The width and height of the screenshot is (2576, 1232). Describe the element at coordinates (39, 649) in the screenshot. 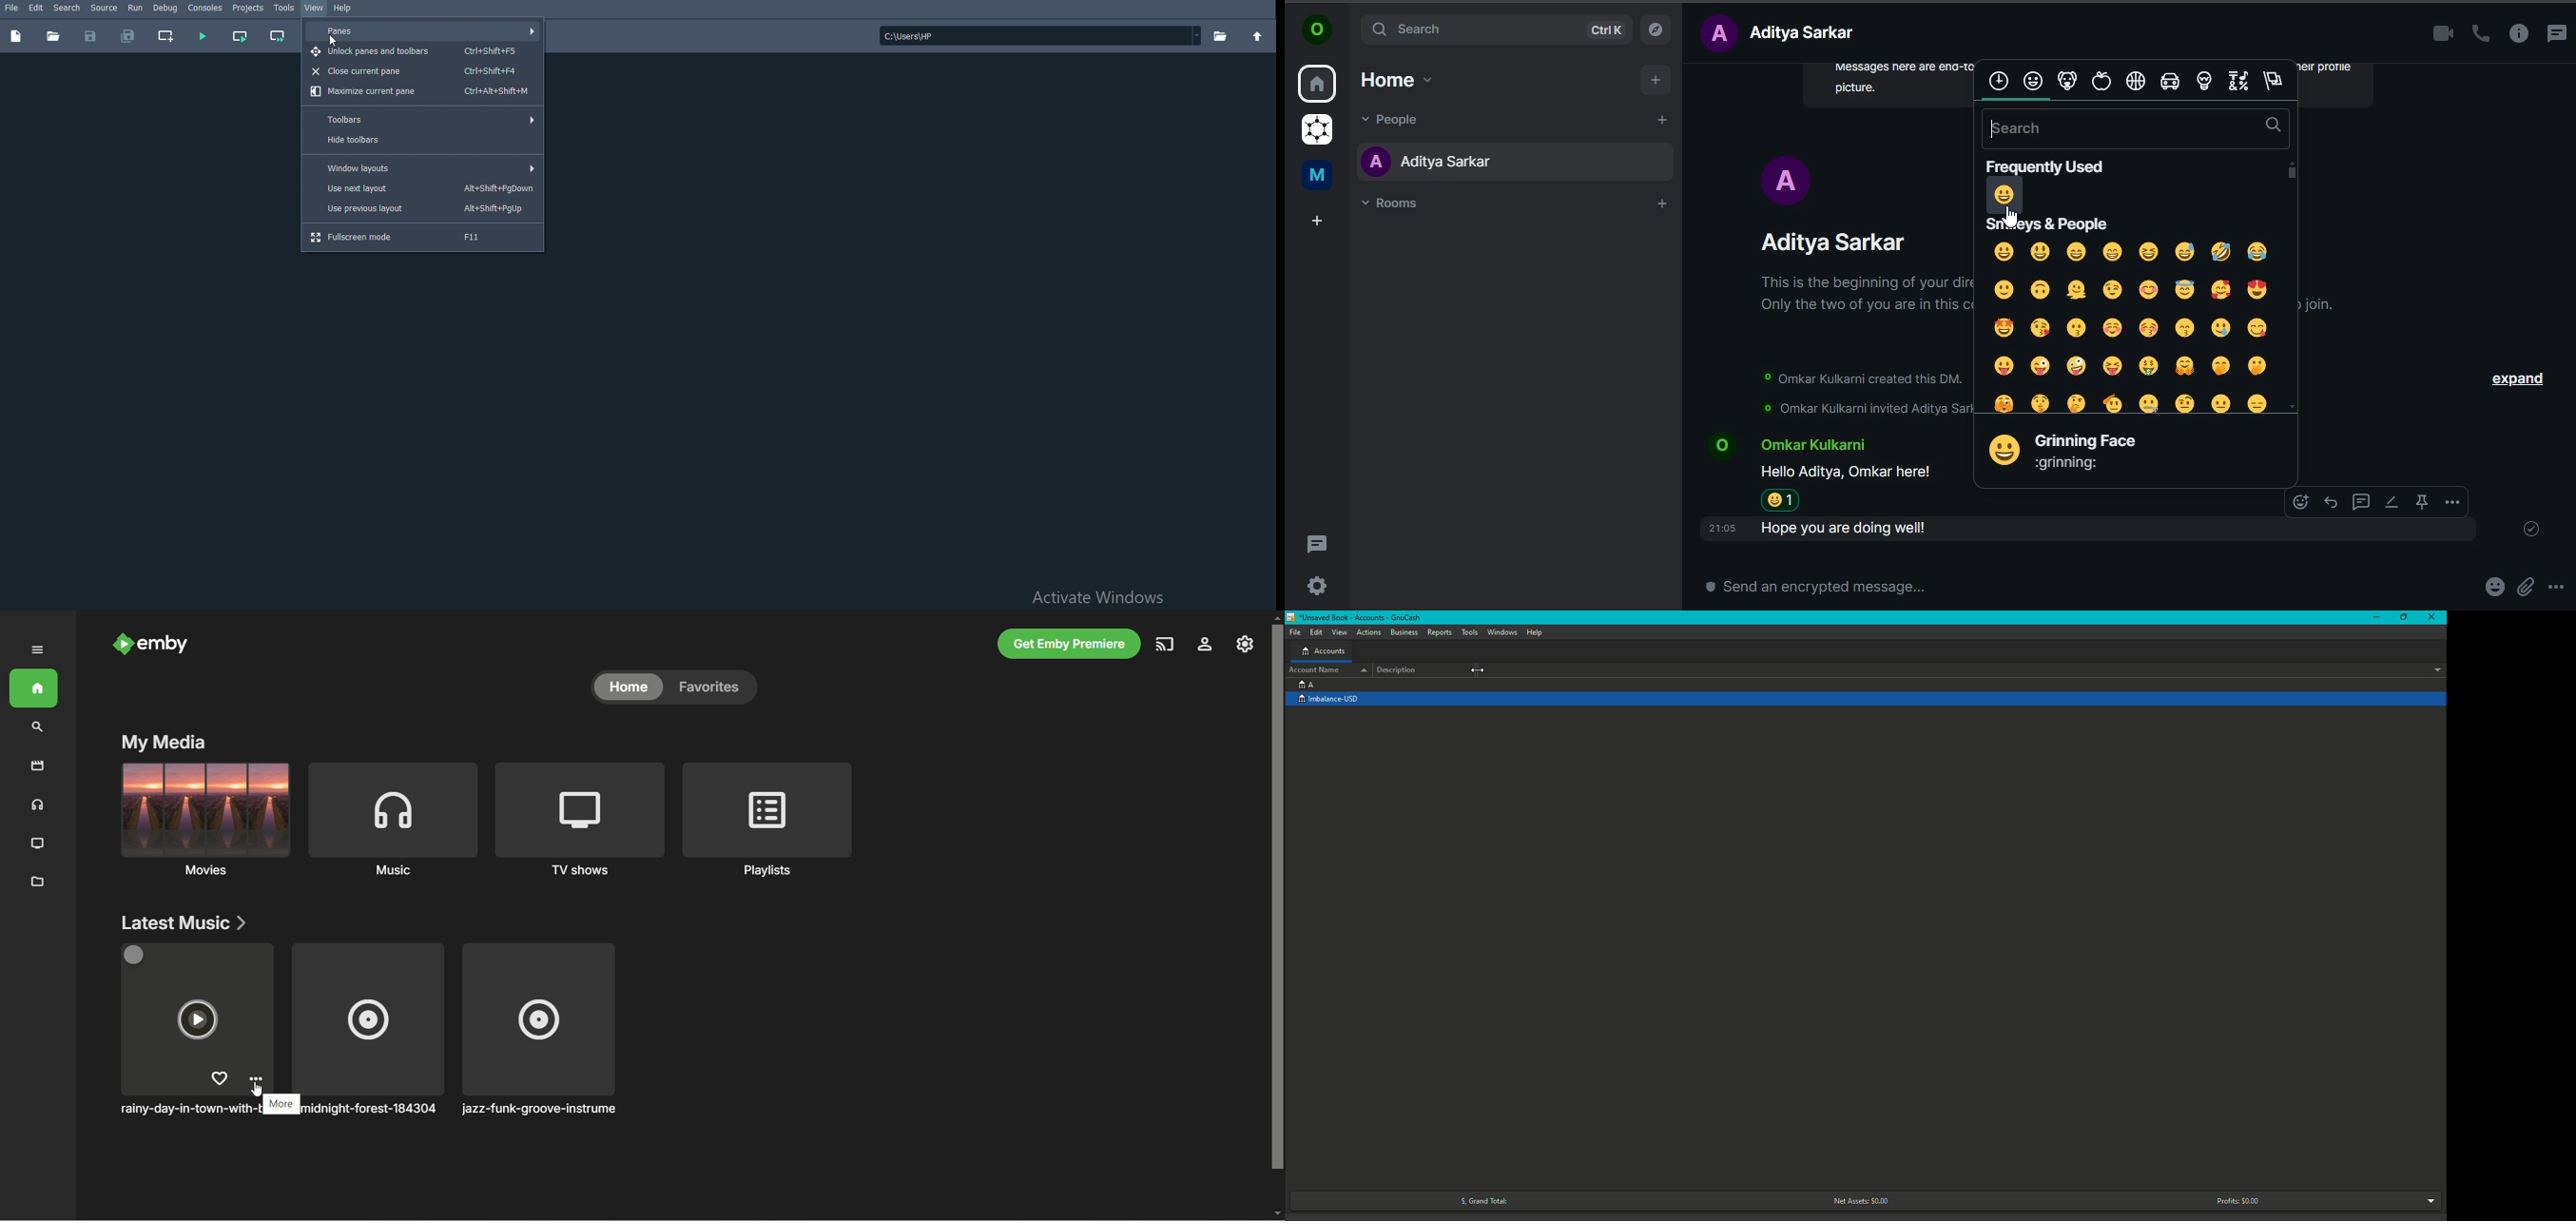

I see `expand` at that location.